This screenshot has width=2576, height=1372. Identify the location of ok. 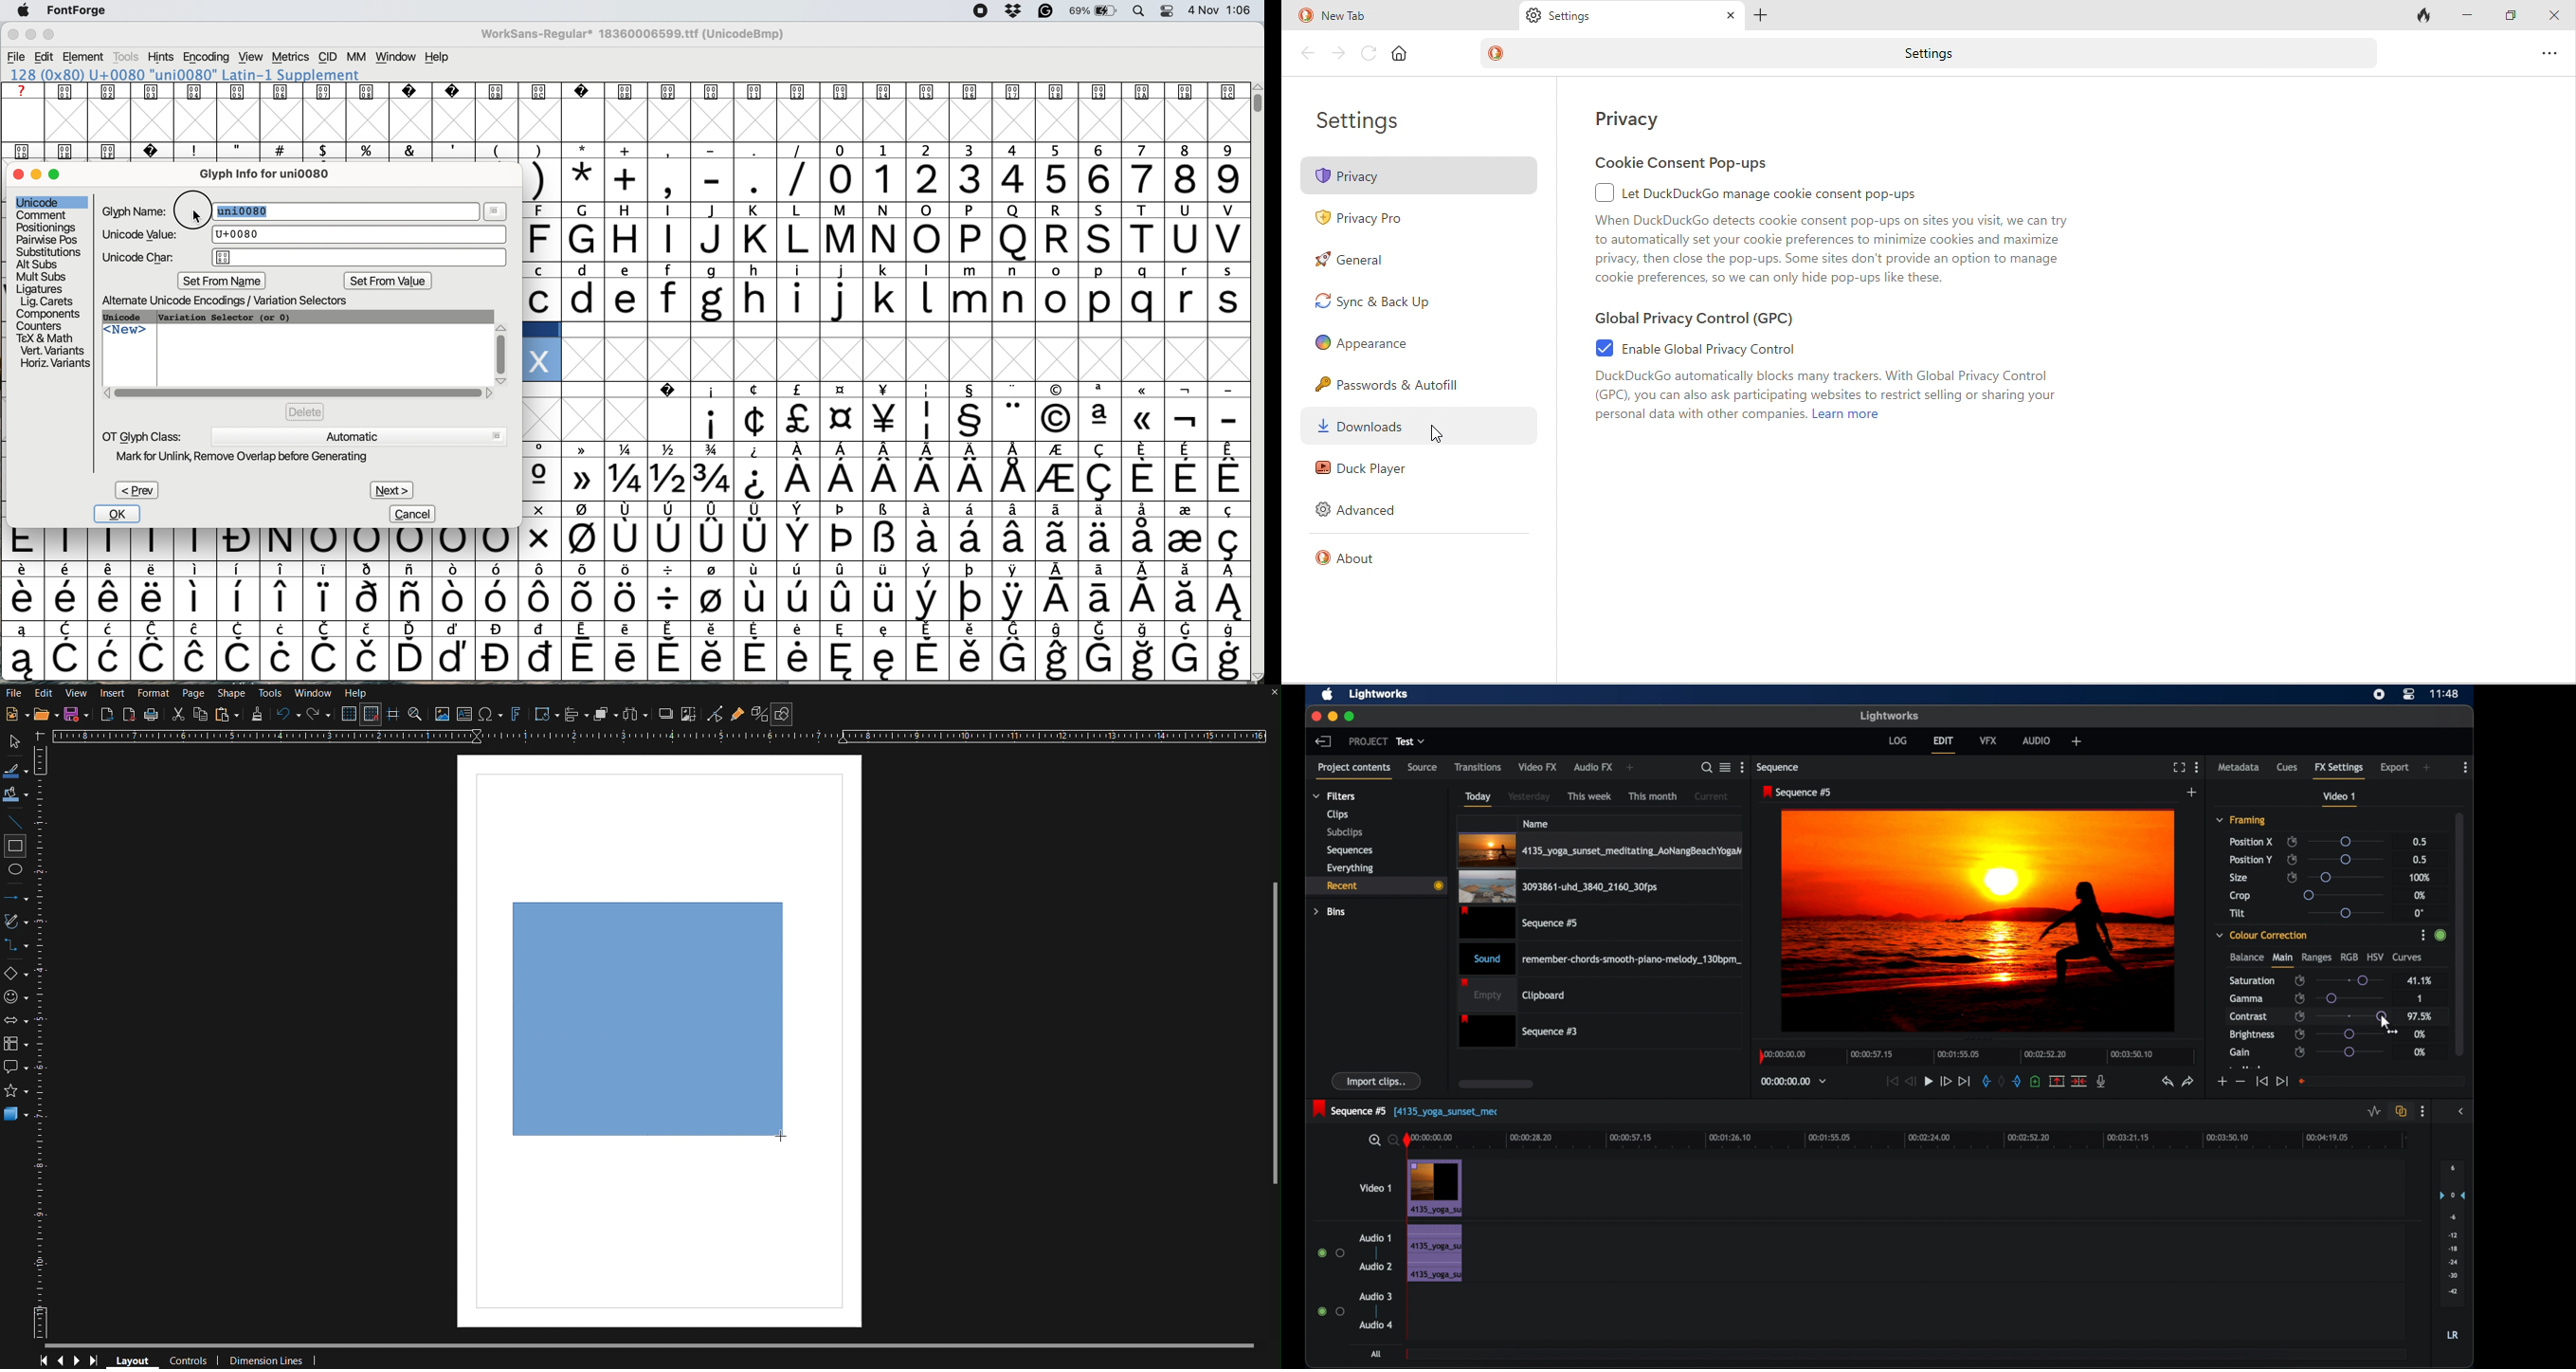
(119, 514).